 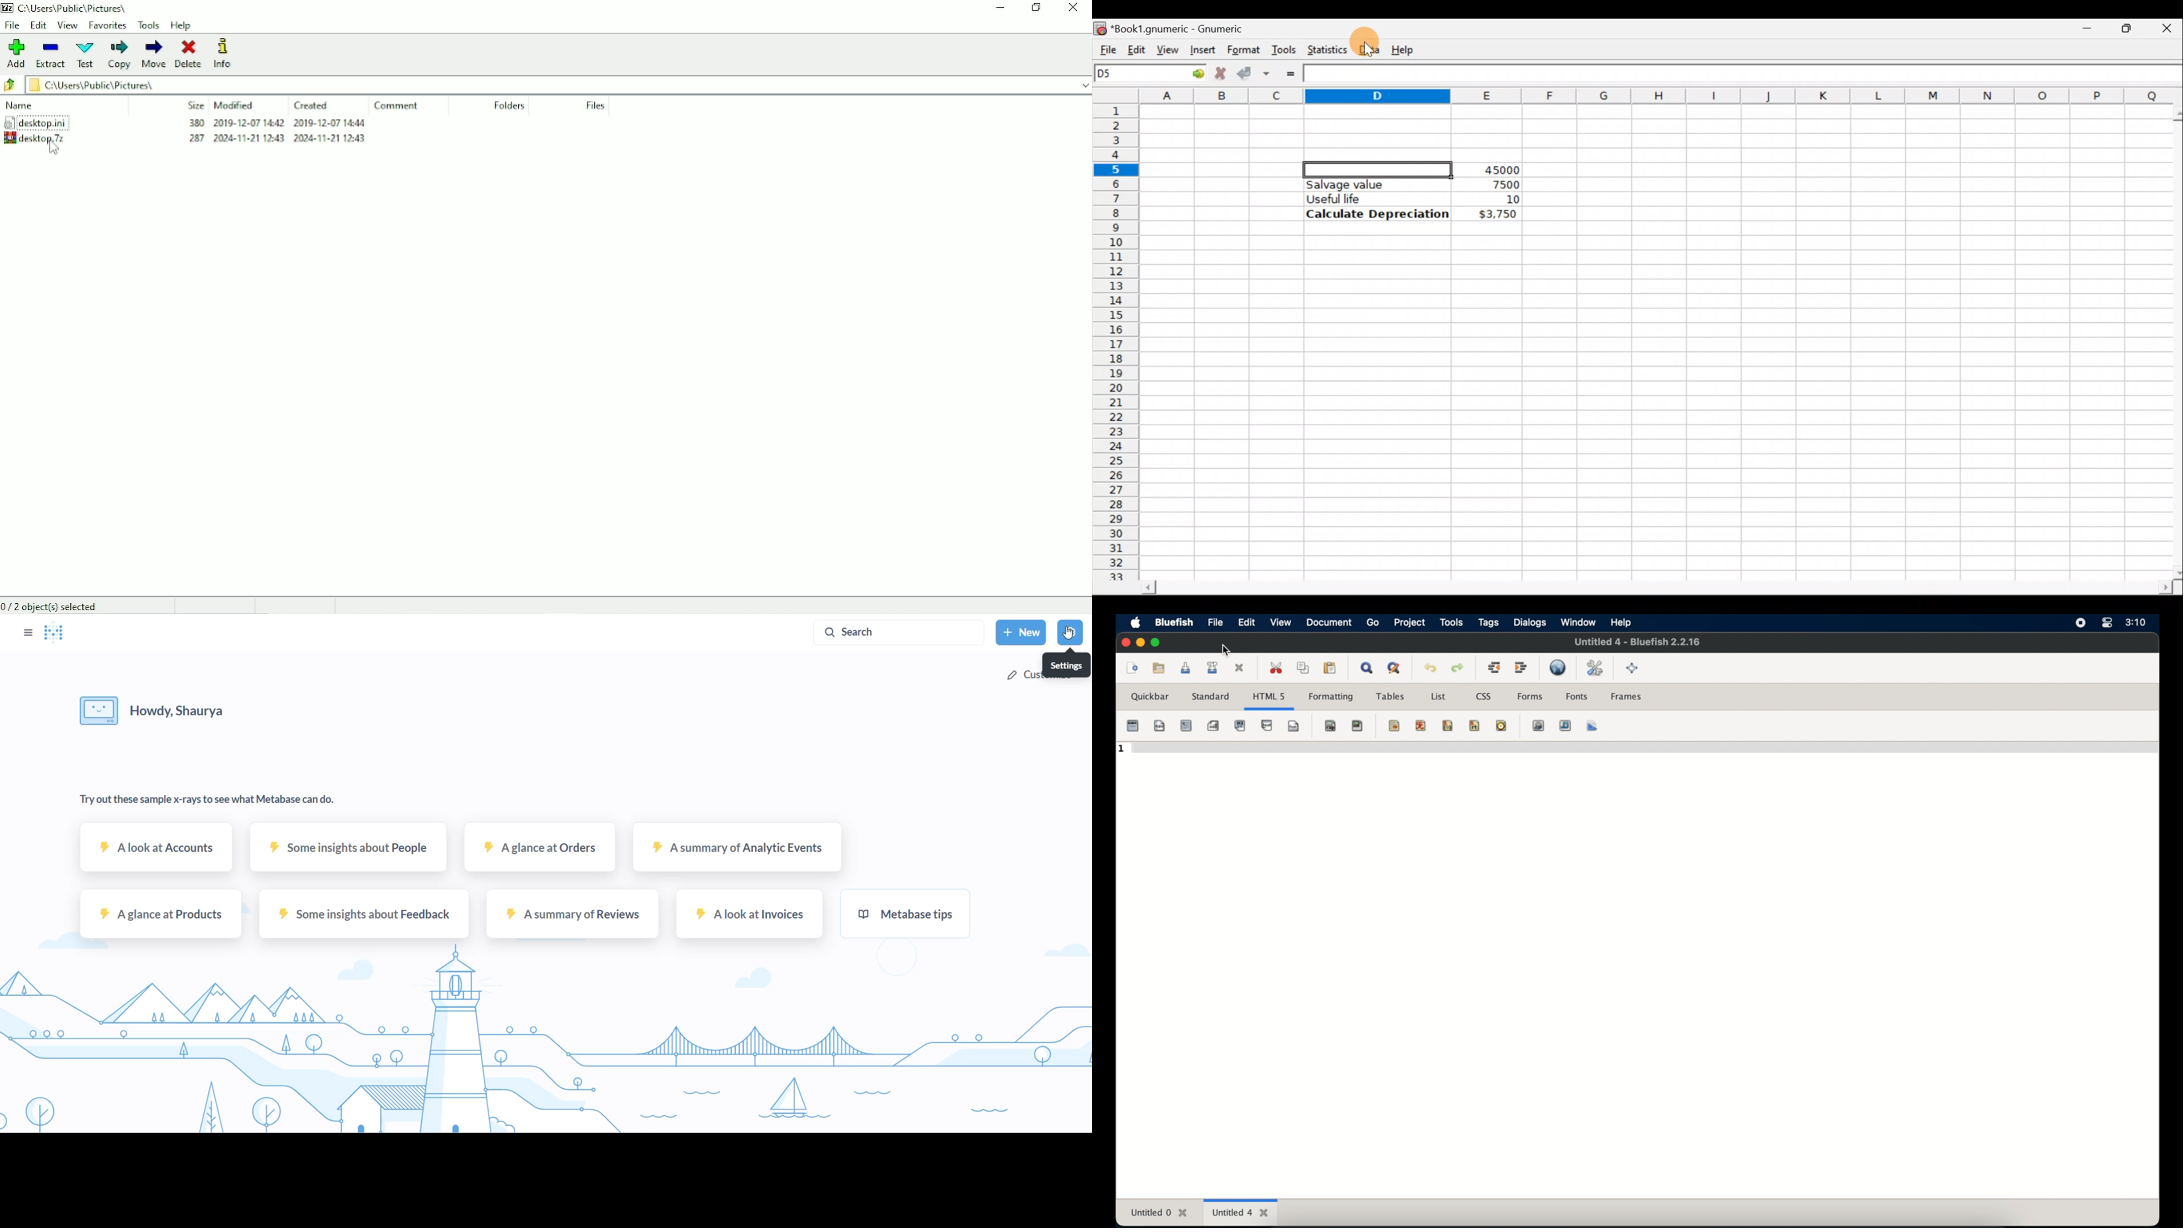 I want to click on open, so click(x=1160, y=667).